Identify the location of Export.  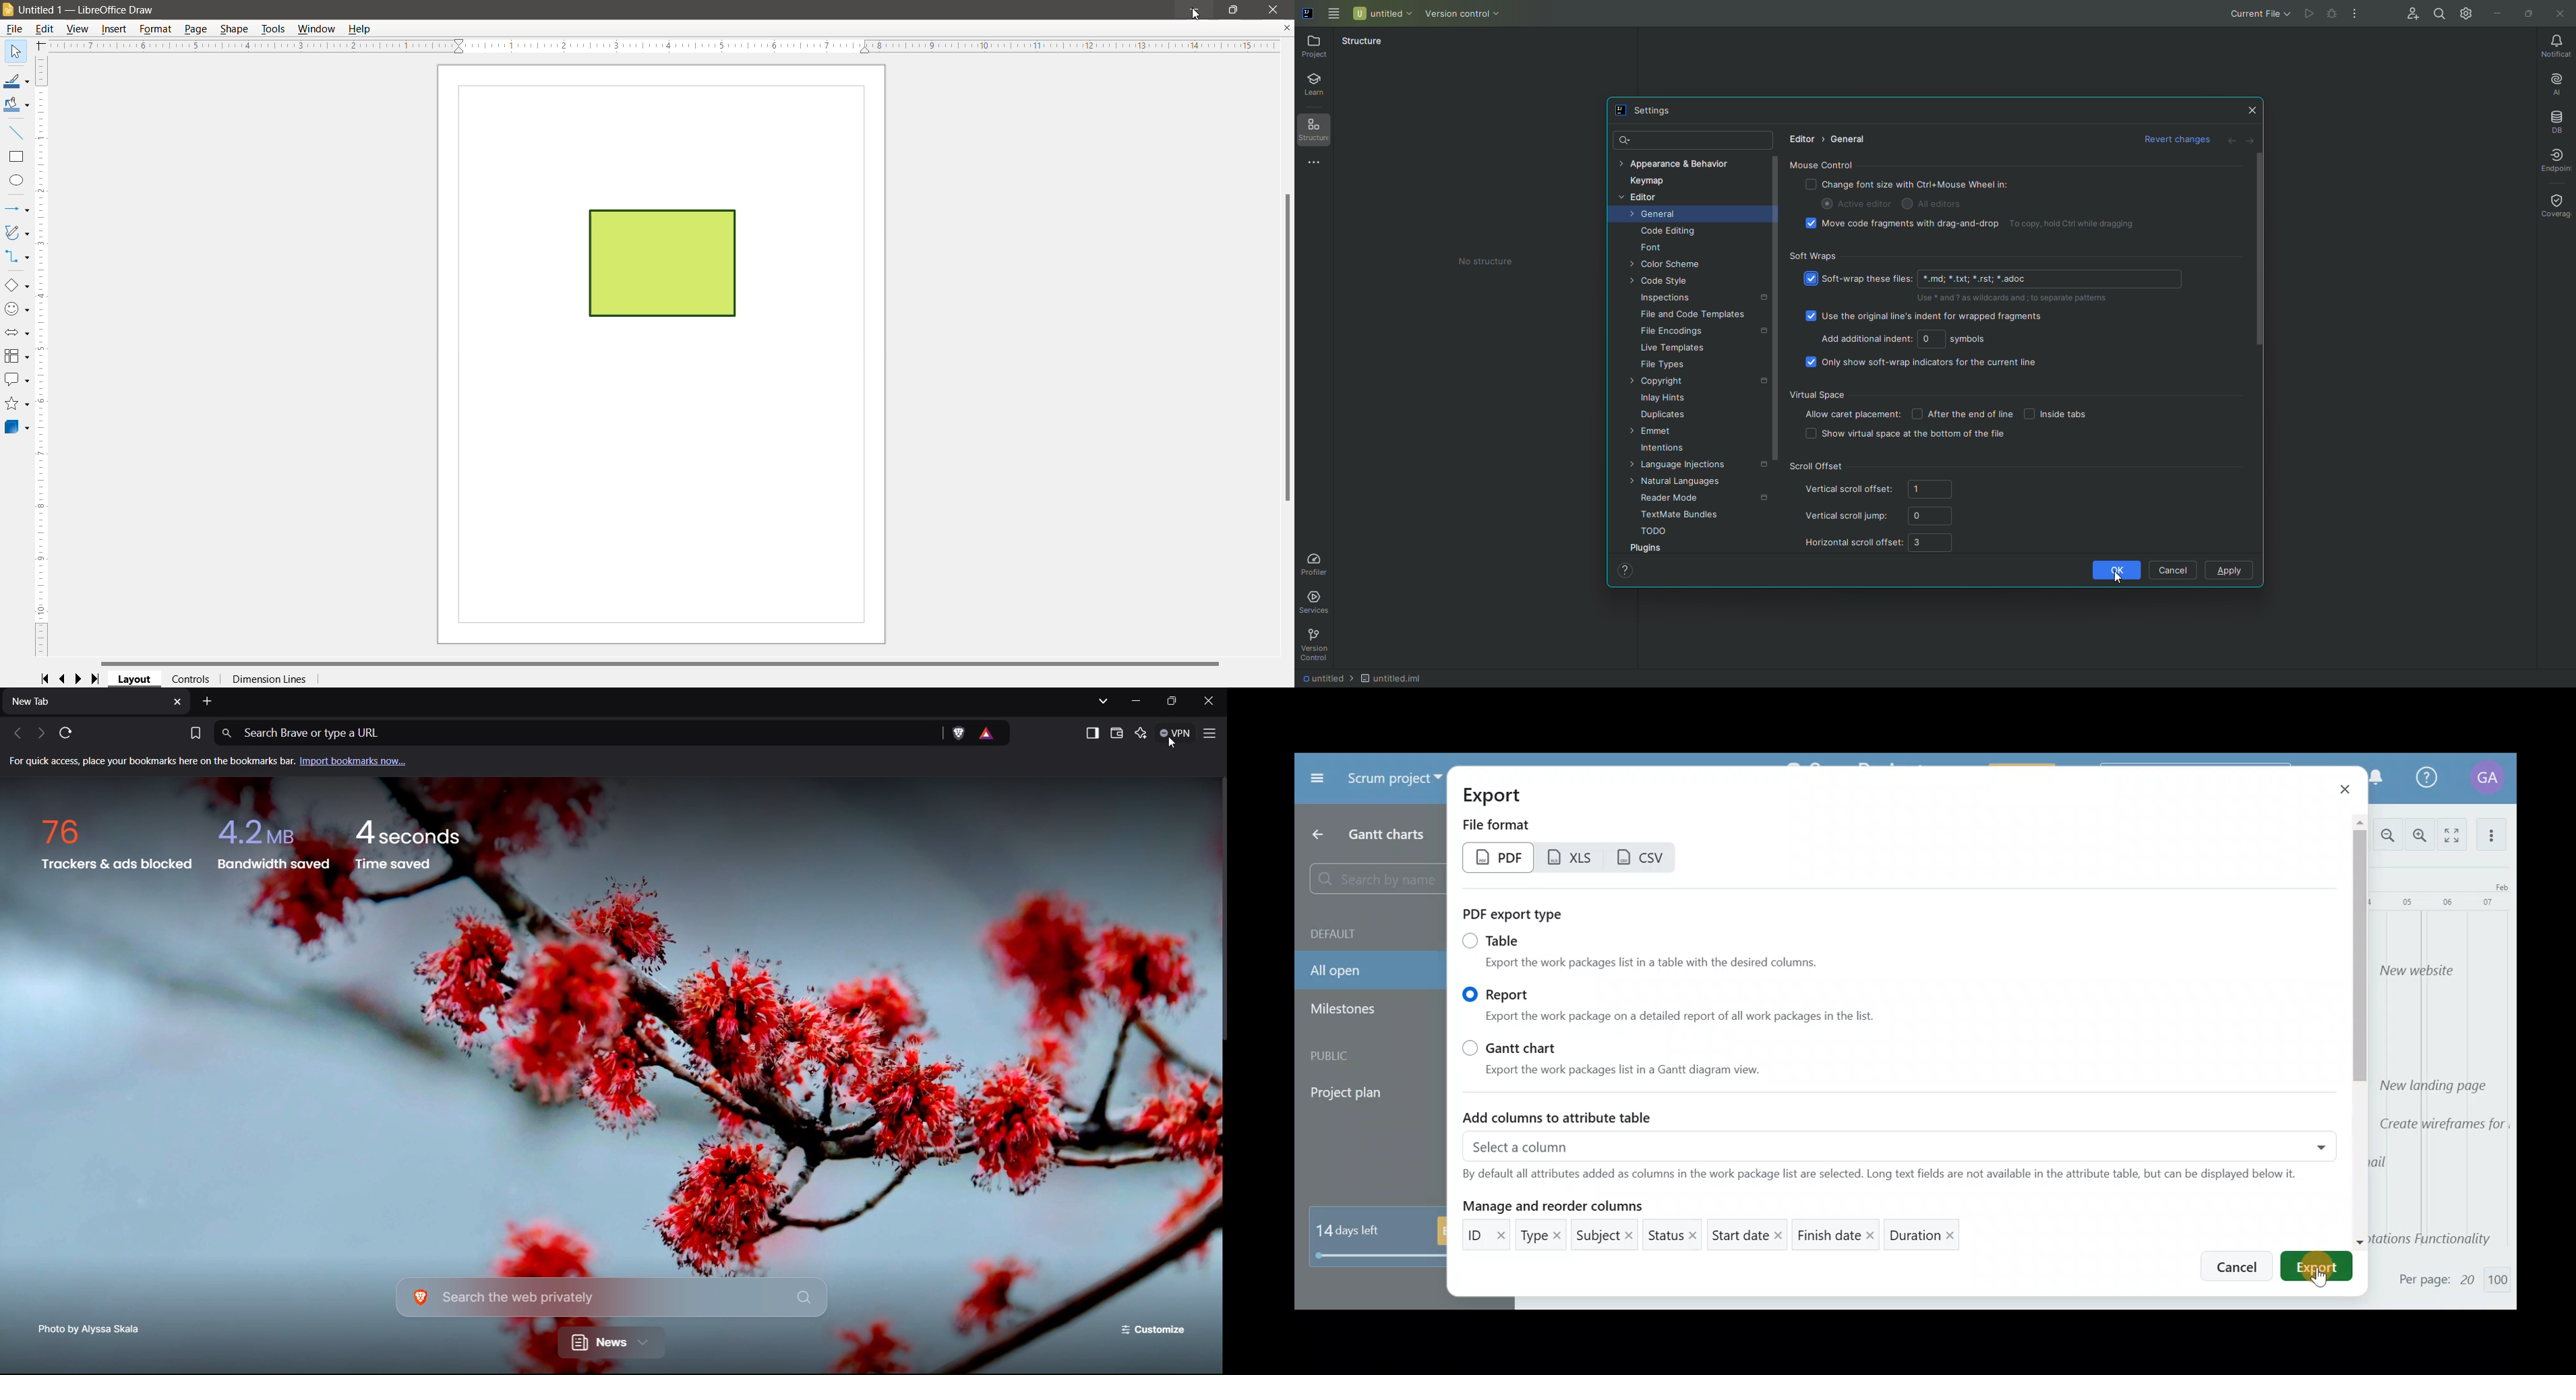
(1505, 794).